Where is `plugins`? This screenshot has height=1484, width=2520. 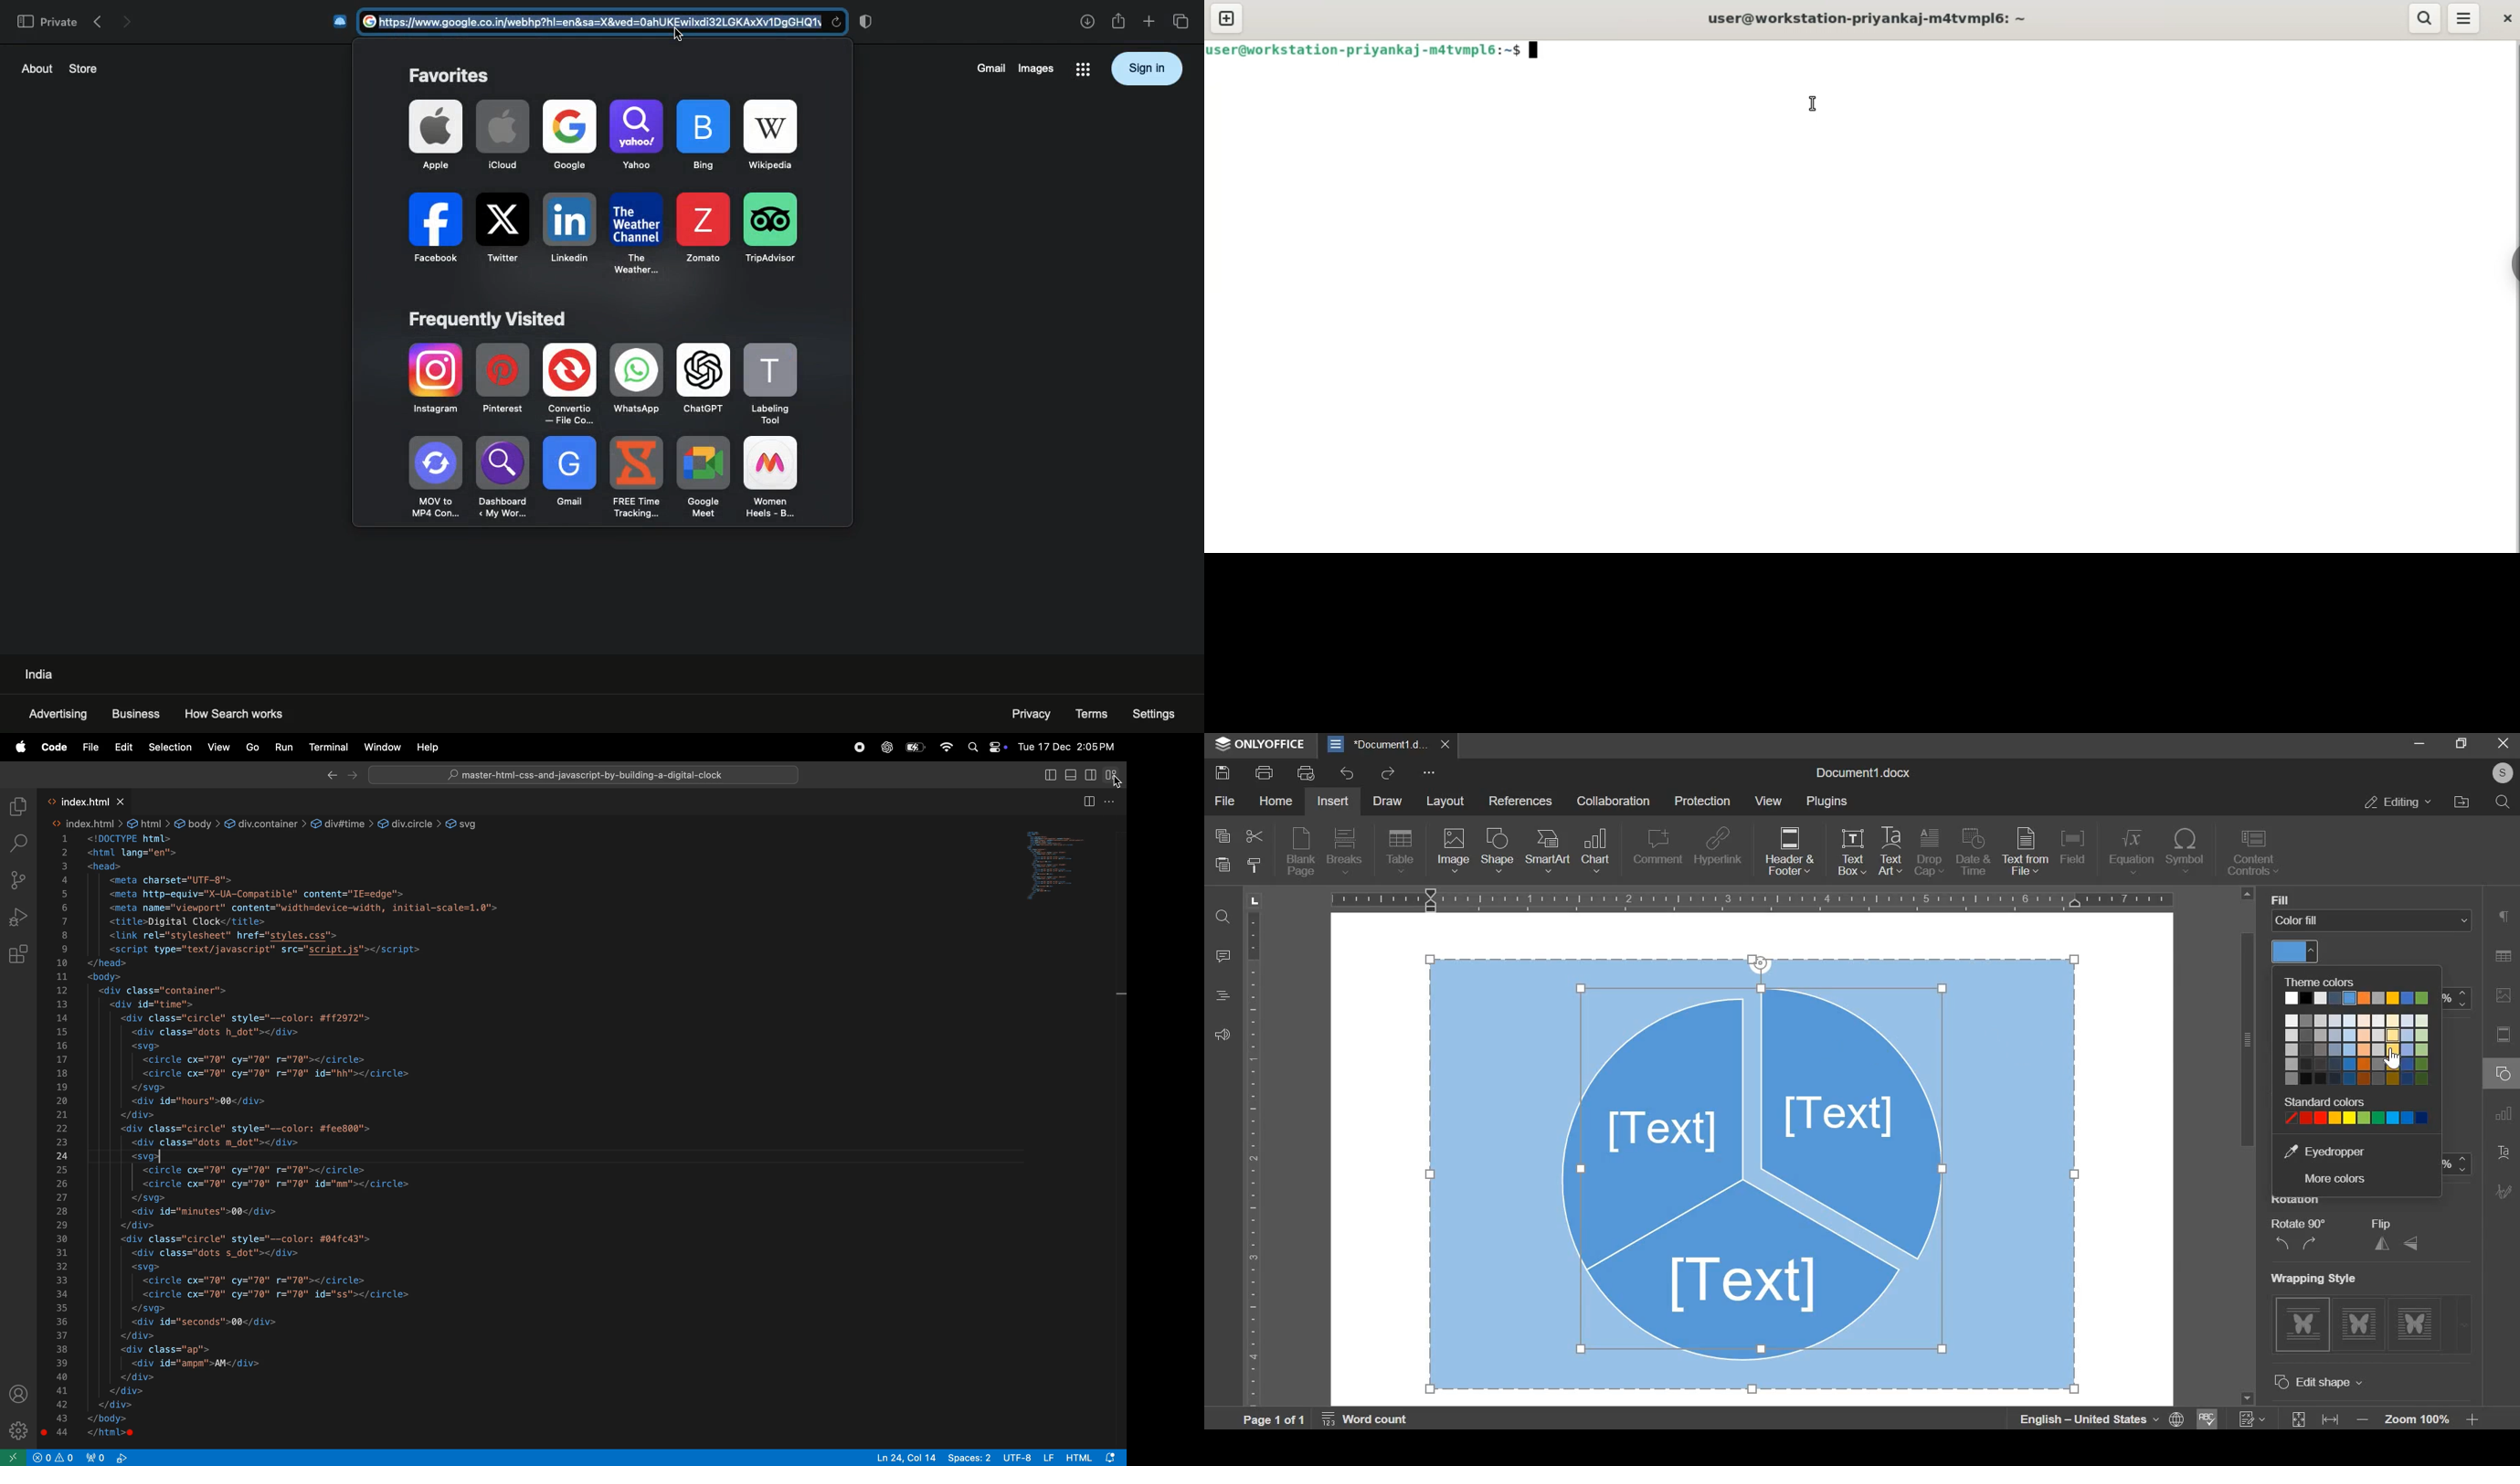
plugins is located at coordinates (1828, 802).